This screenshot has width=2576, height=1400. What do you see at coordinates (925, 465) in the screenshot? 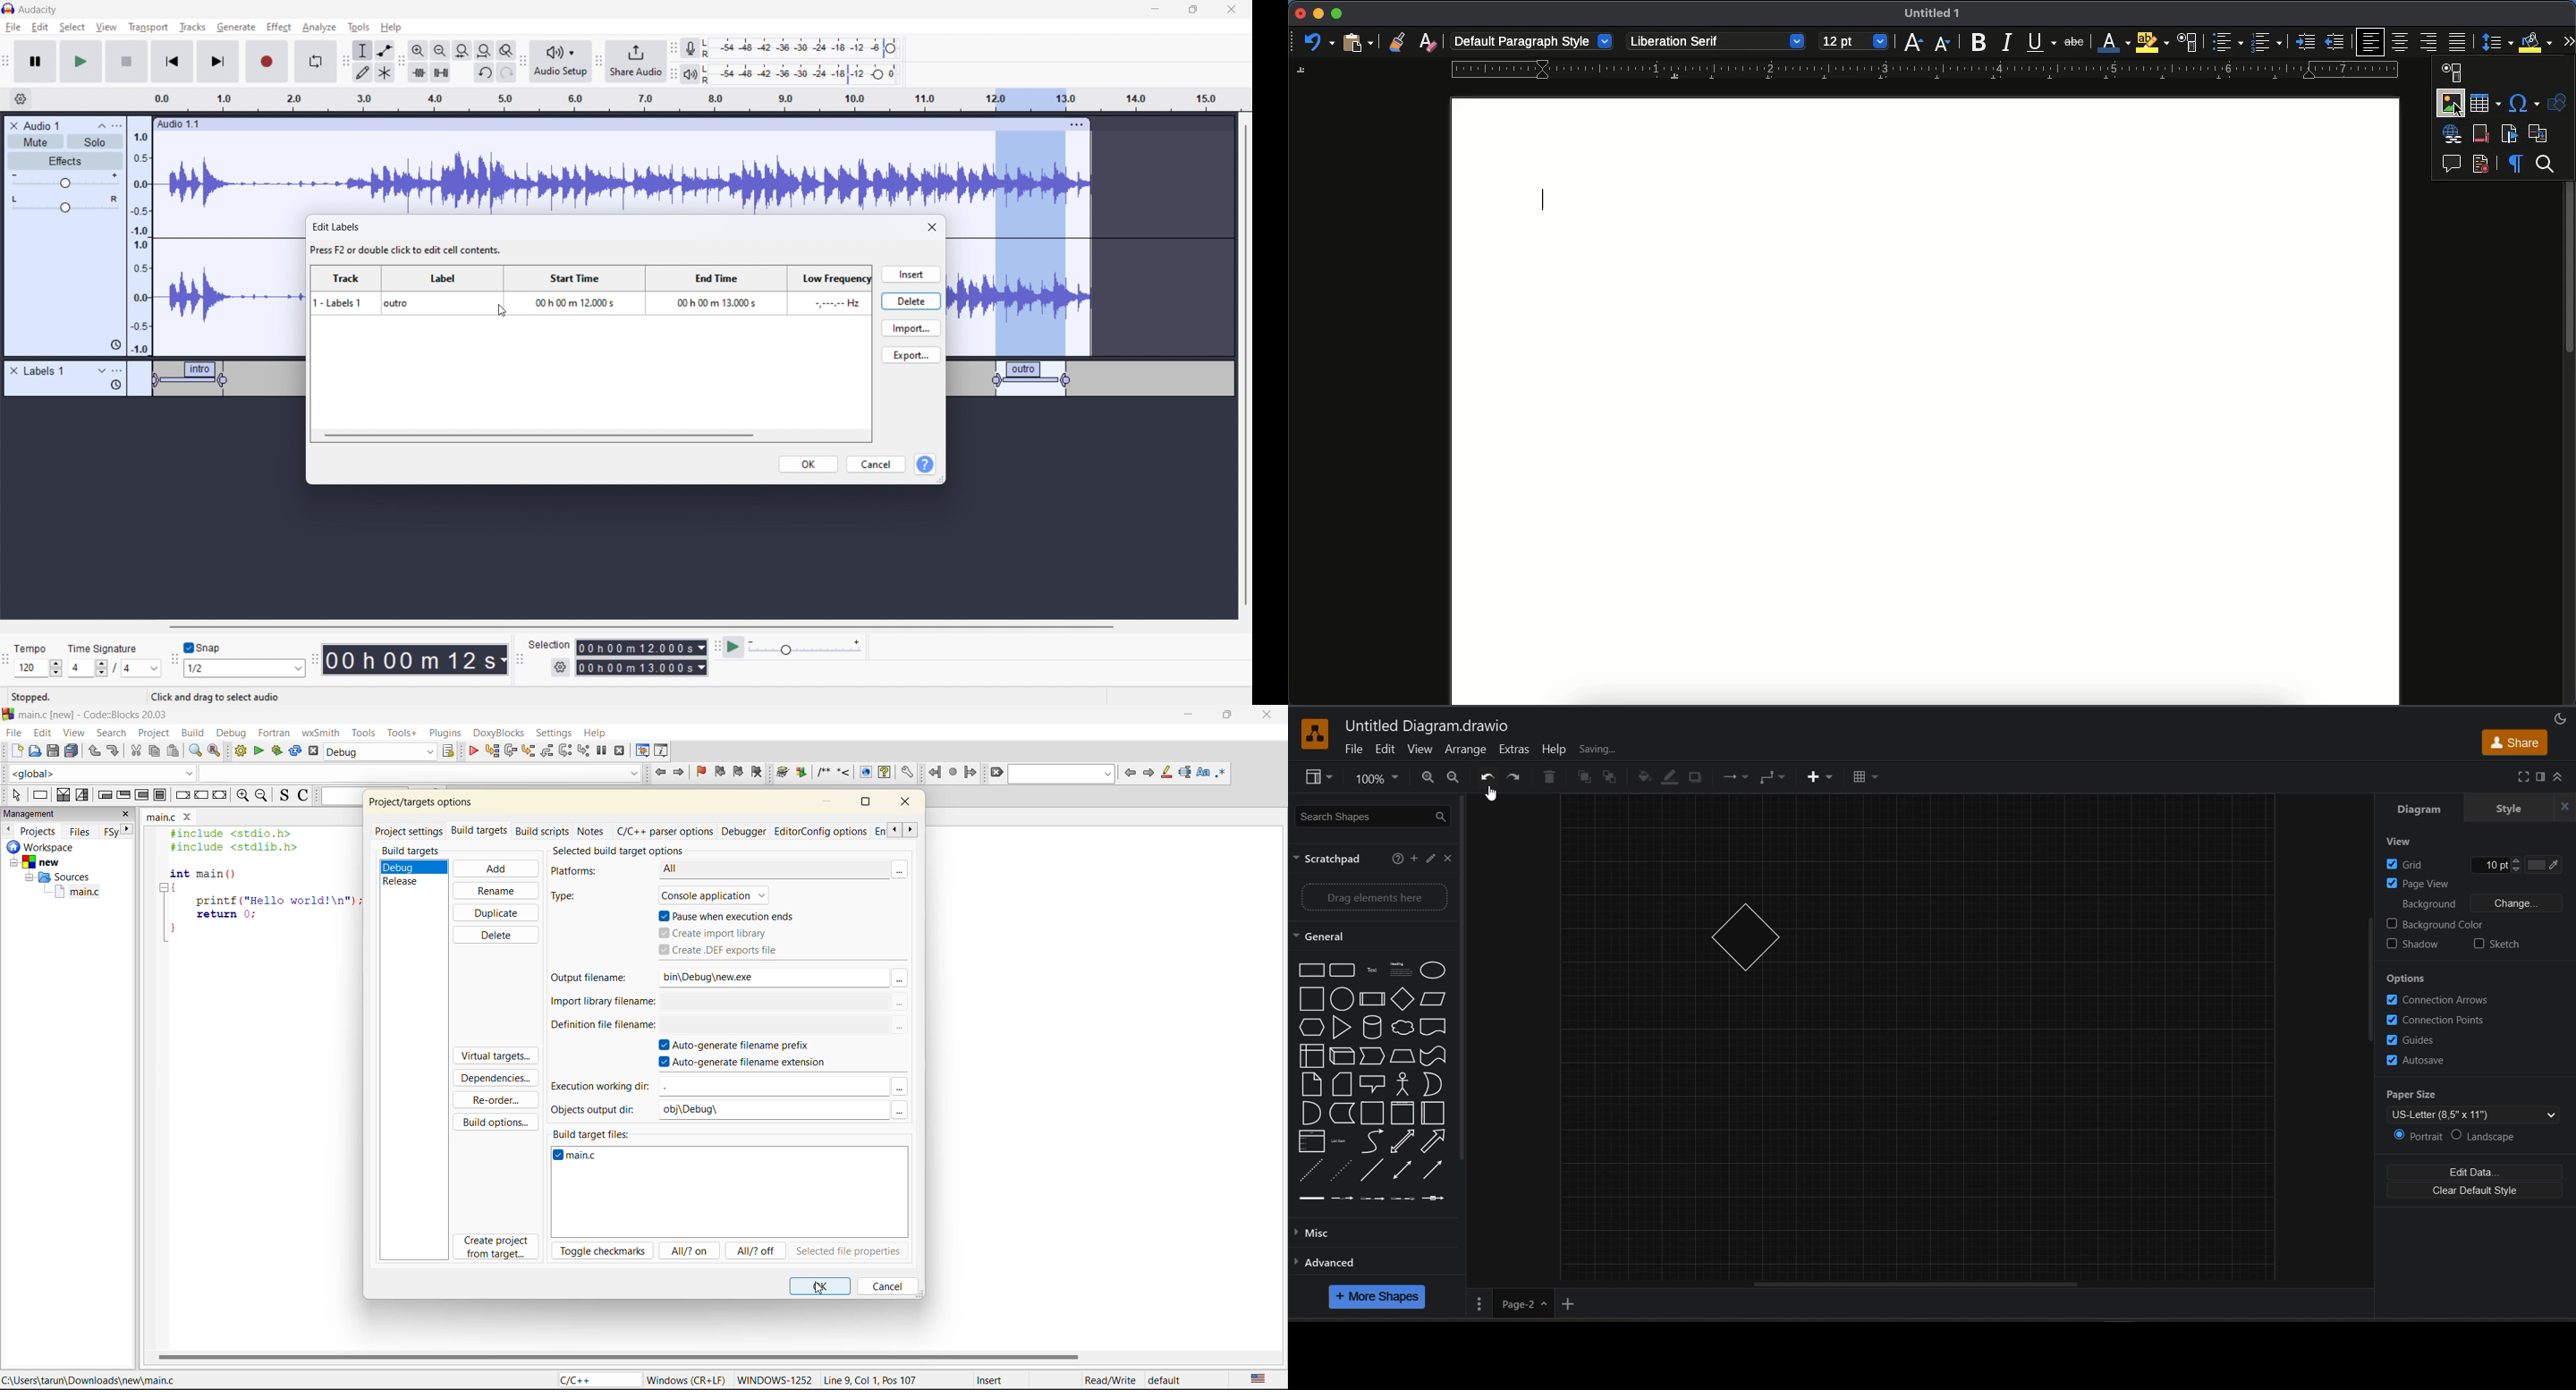
I see `help` at bounding box center [925, 465].